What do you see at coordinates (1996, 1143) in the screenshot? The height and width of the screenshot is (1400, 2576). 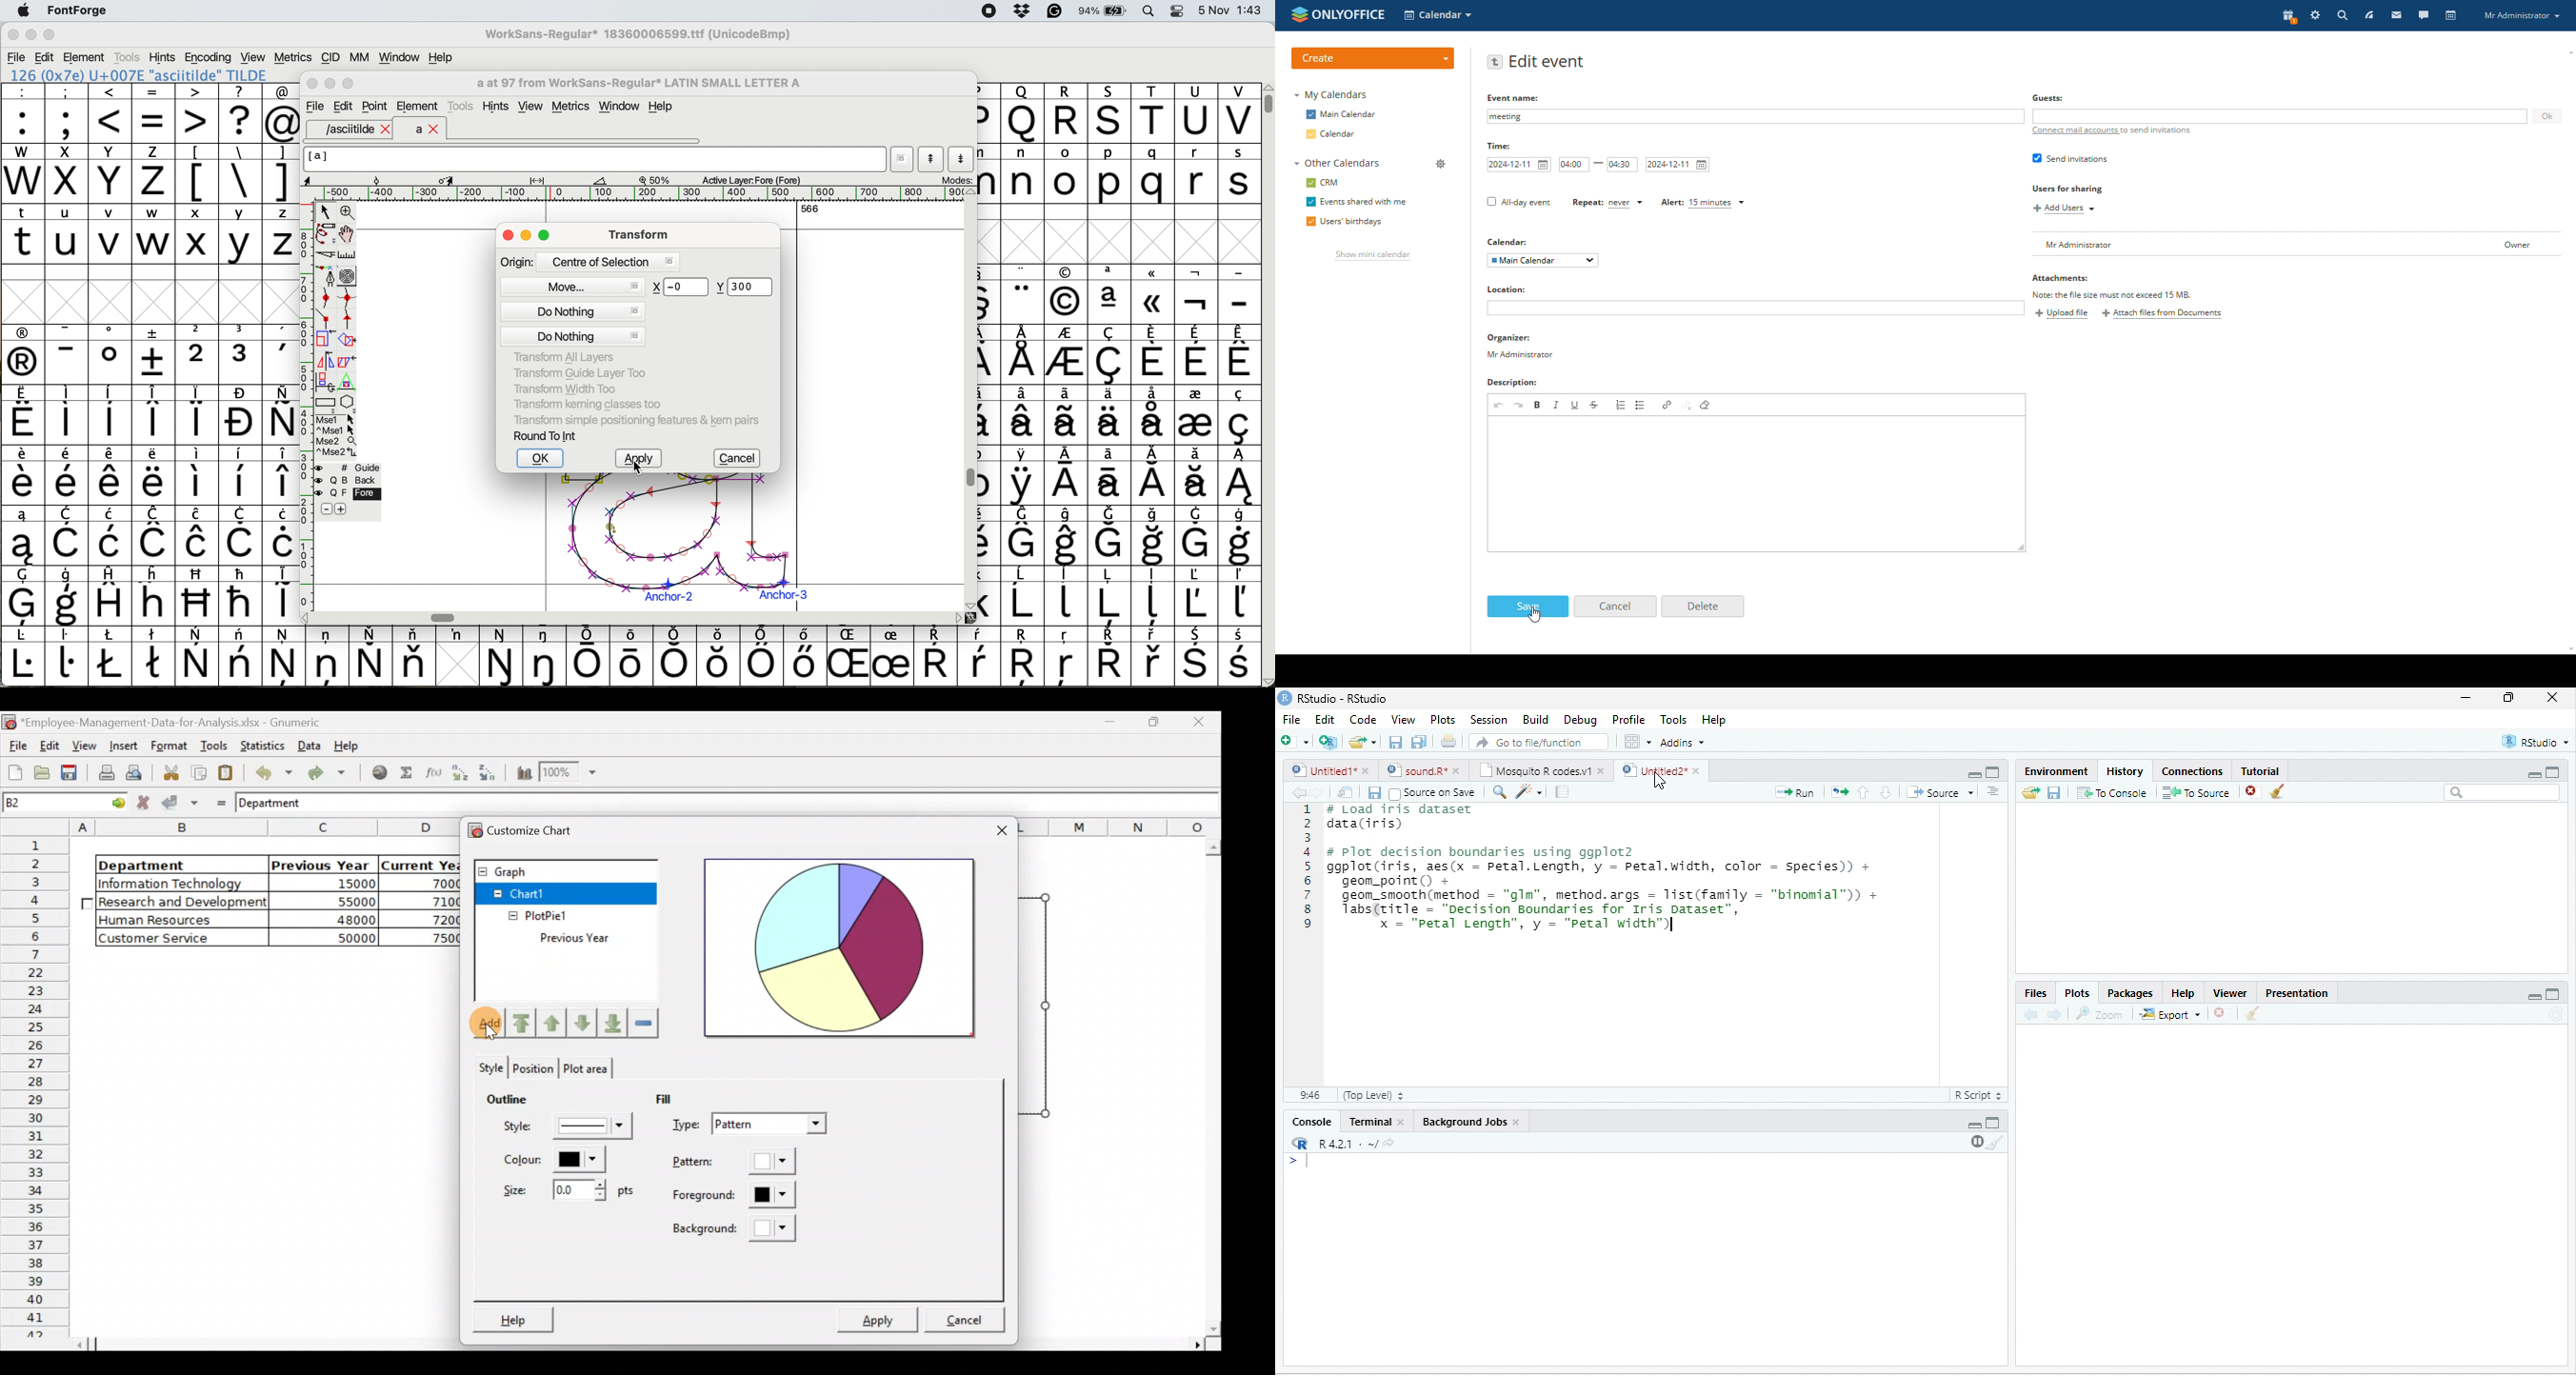 I see `clear` at bounding box center [1996, 1143].